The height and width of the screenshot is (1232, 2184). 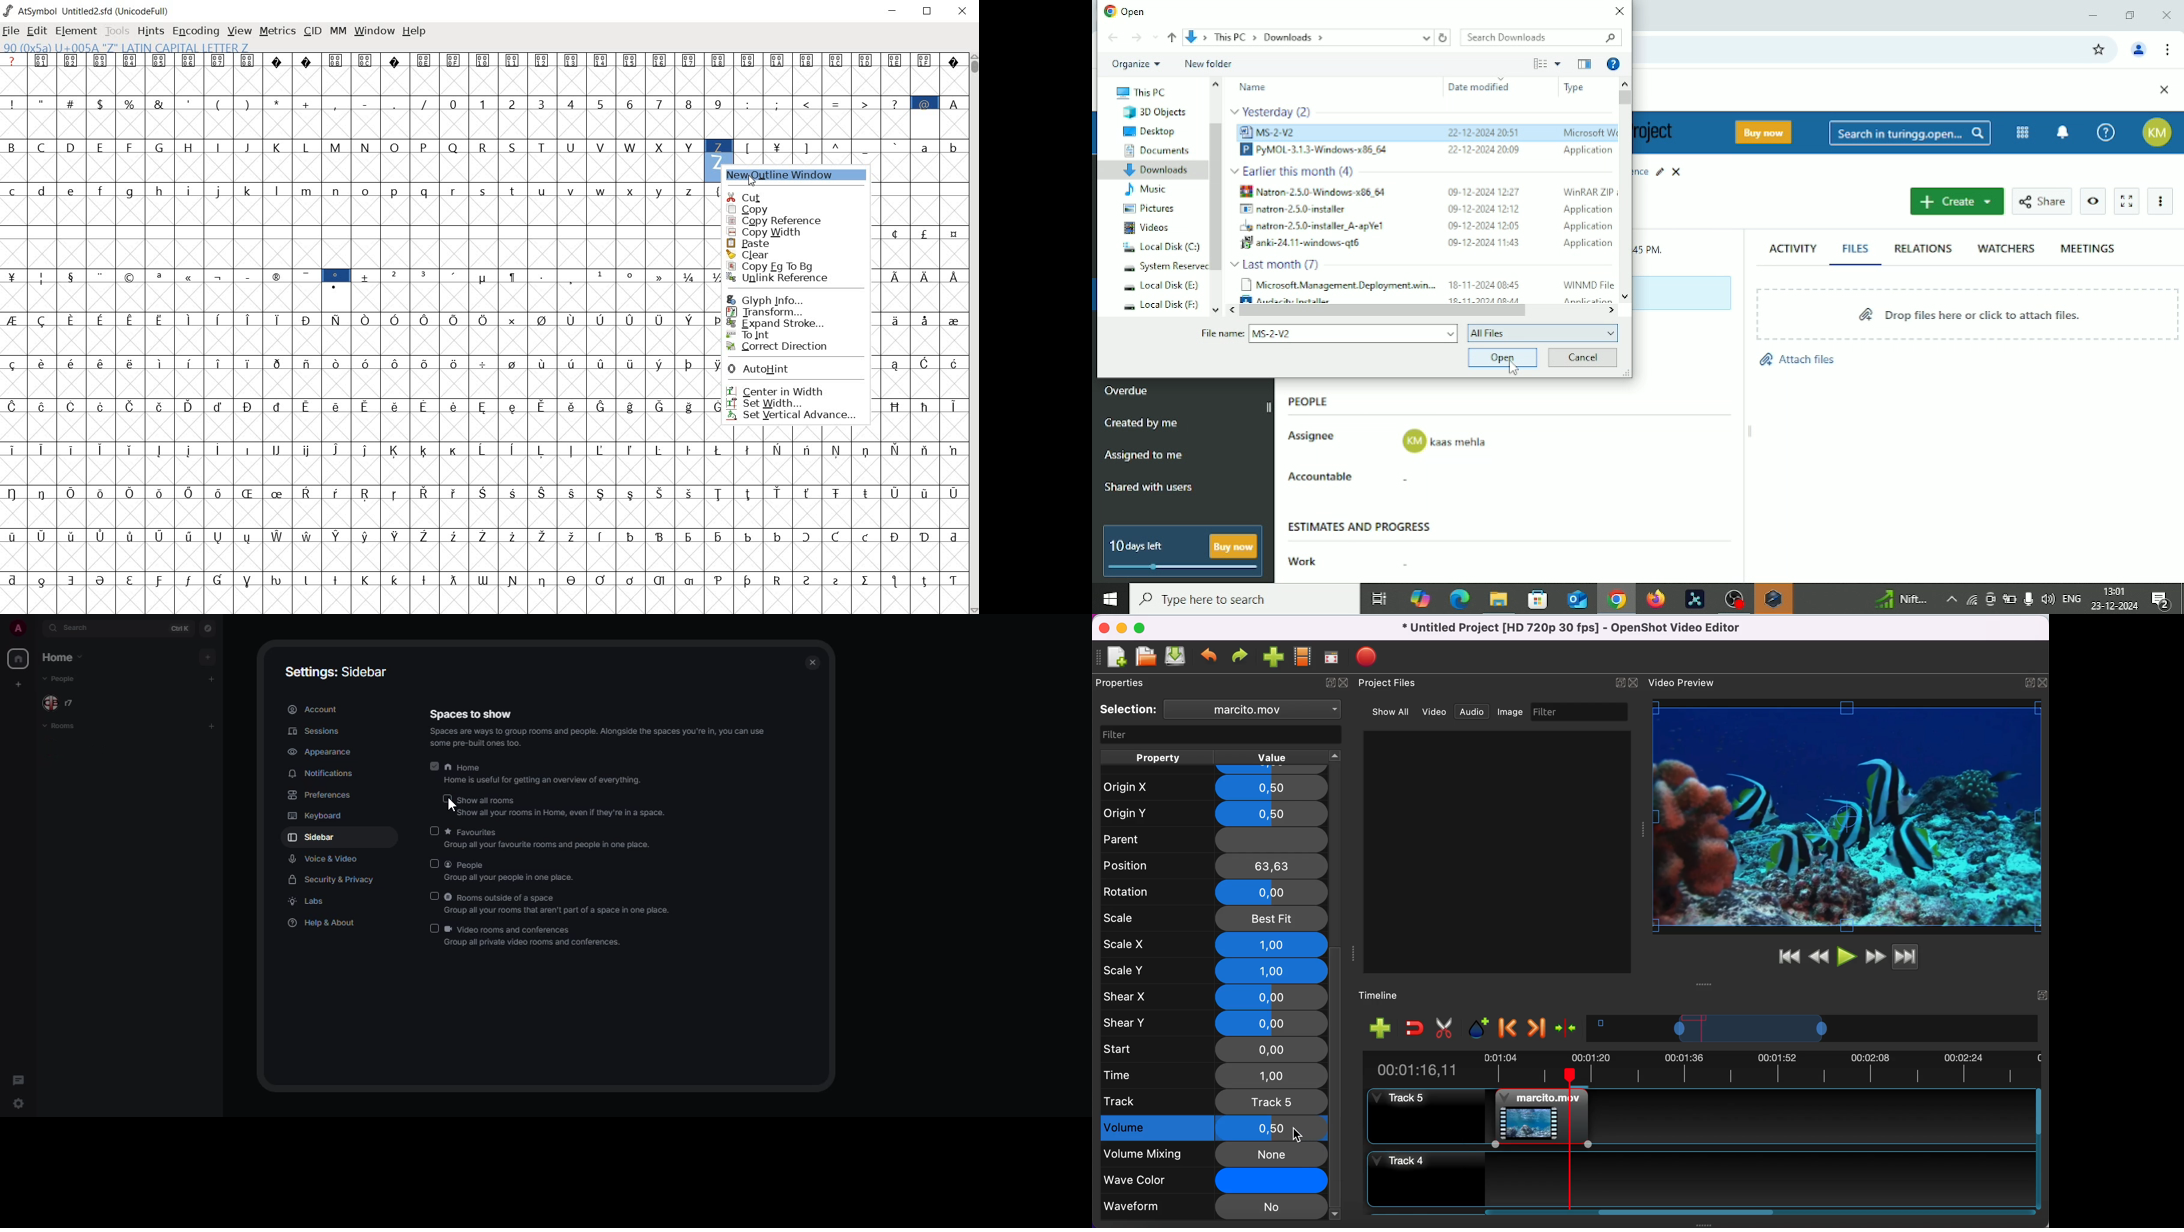 I want to click on track 5, so click(x=1213, y=1101).